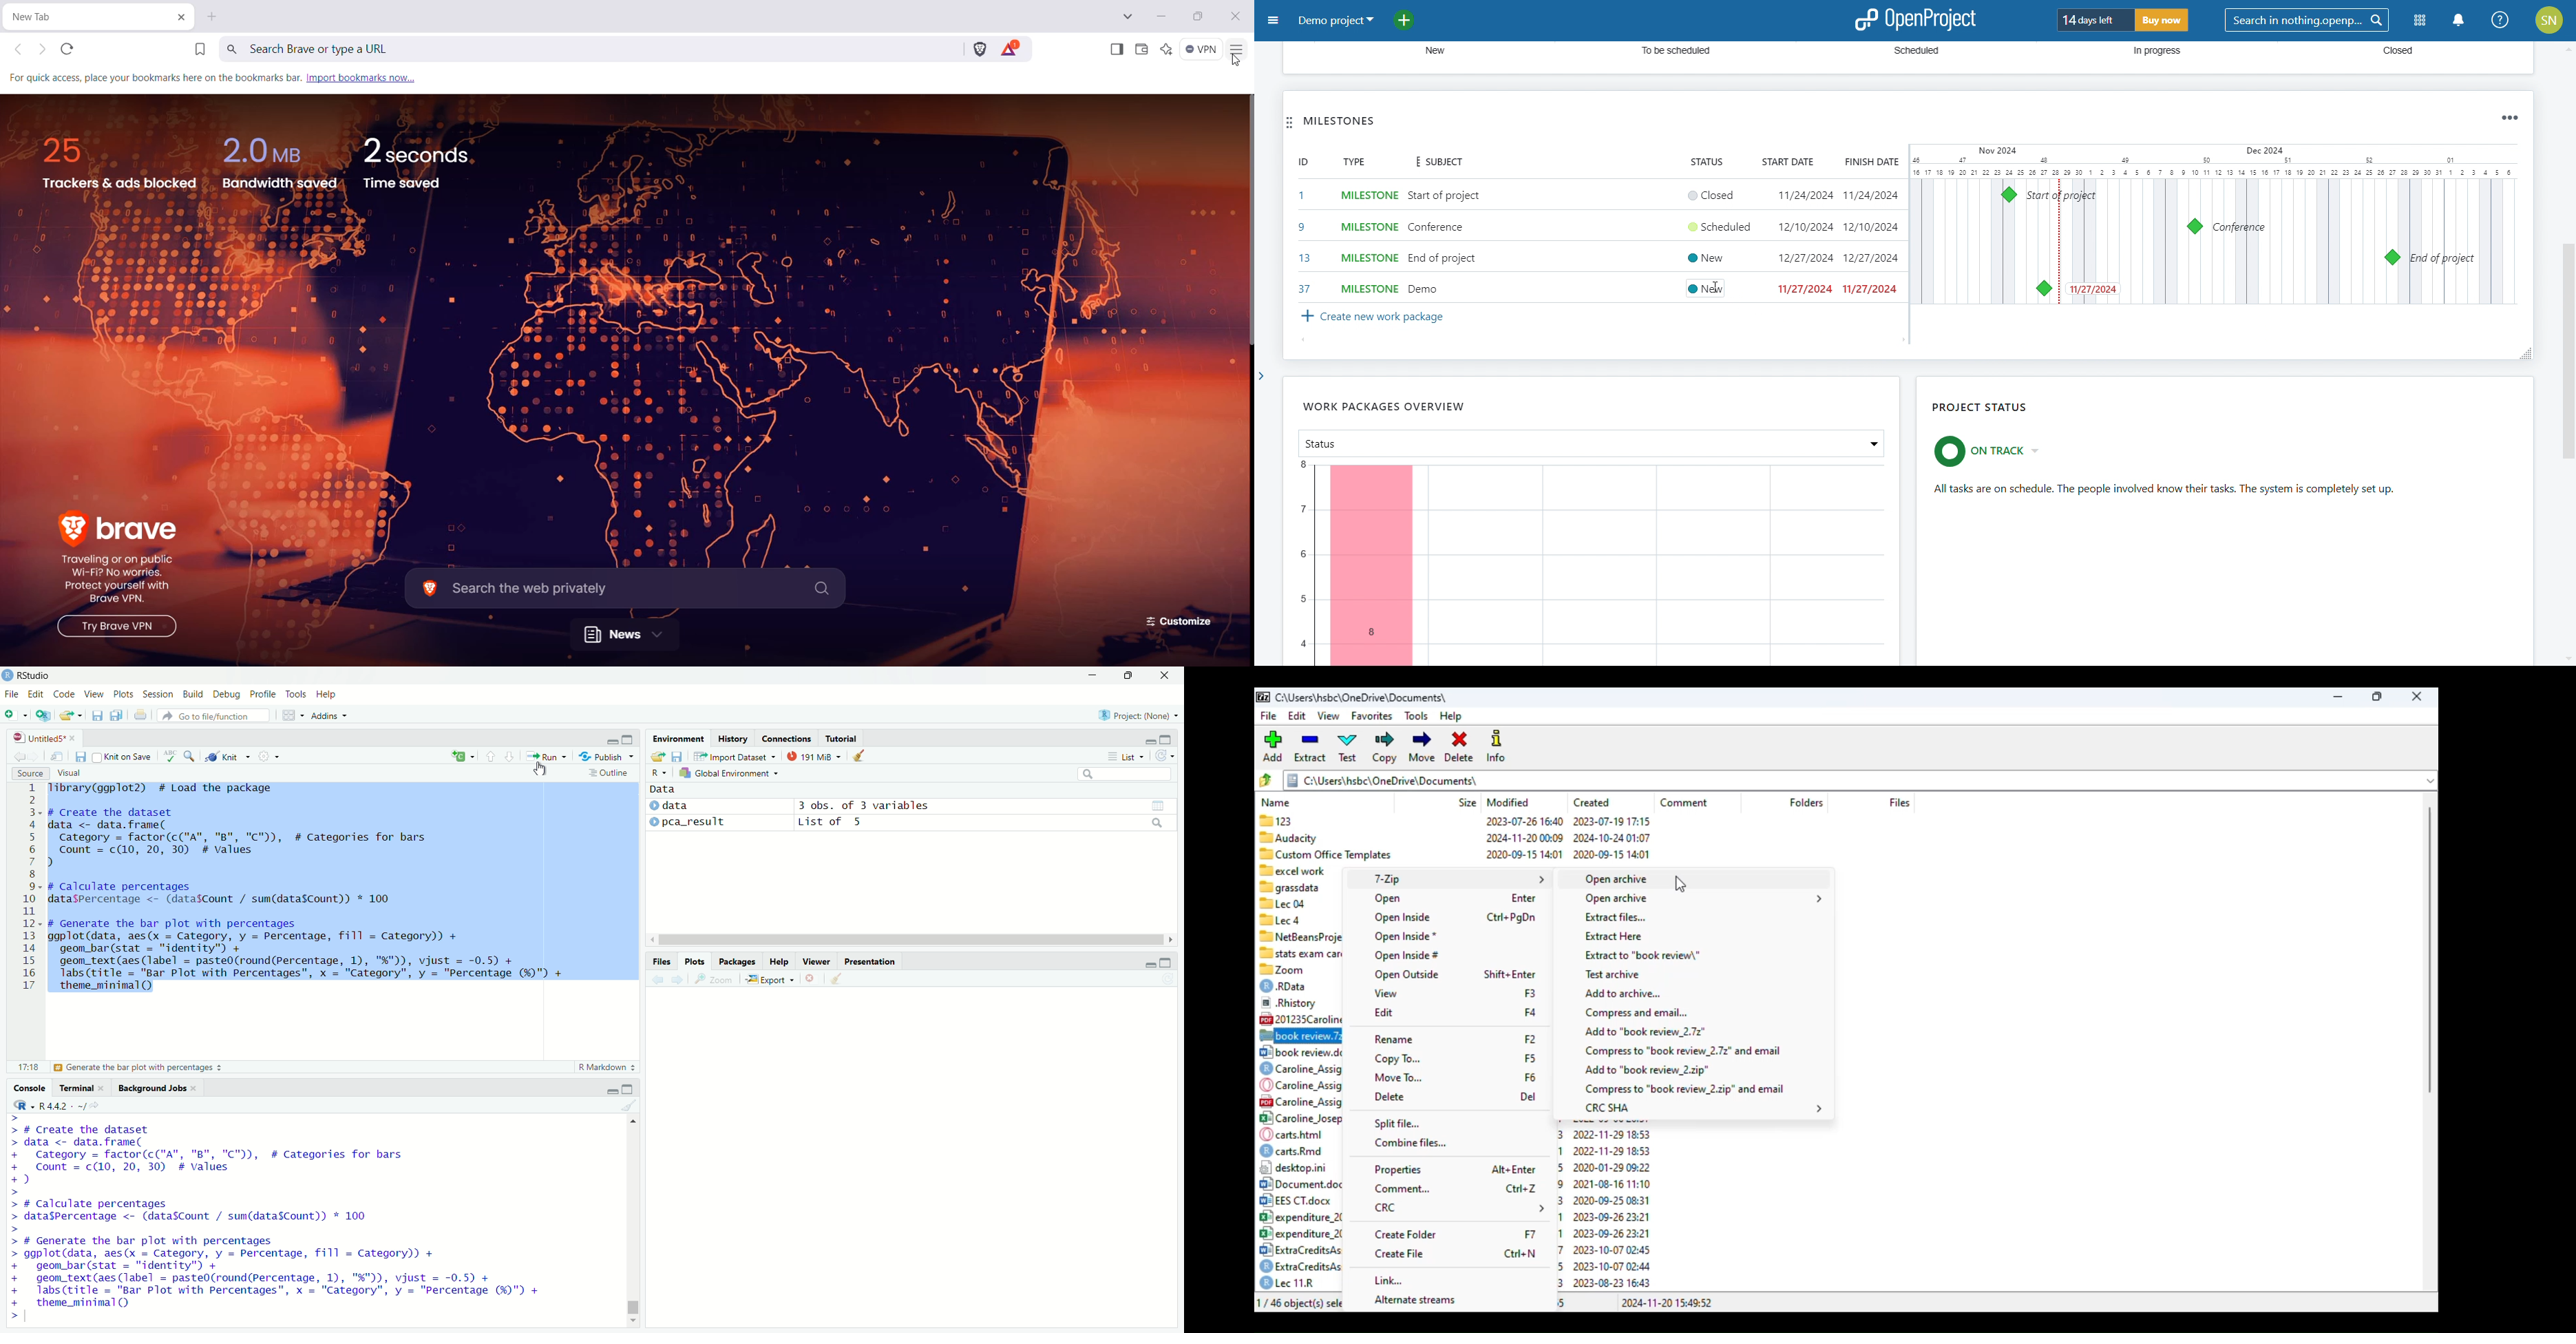 The height and width of the screenshot is (1344, 2576). I want to click on export, so click(771, 978).